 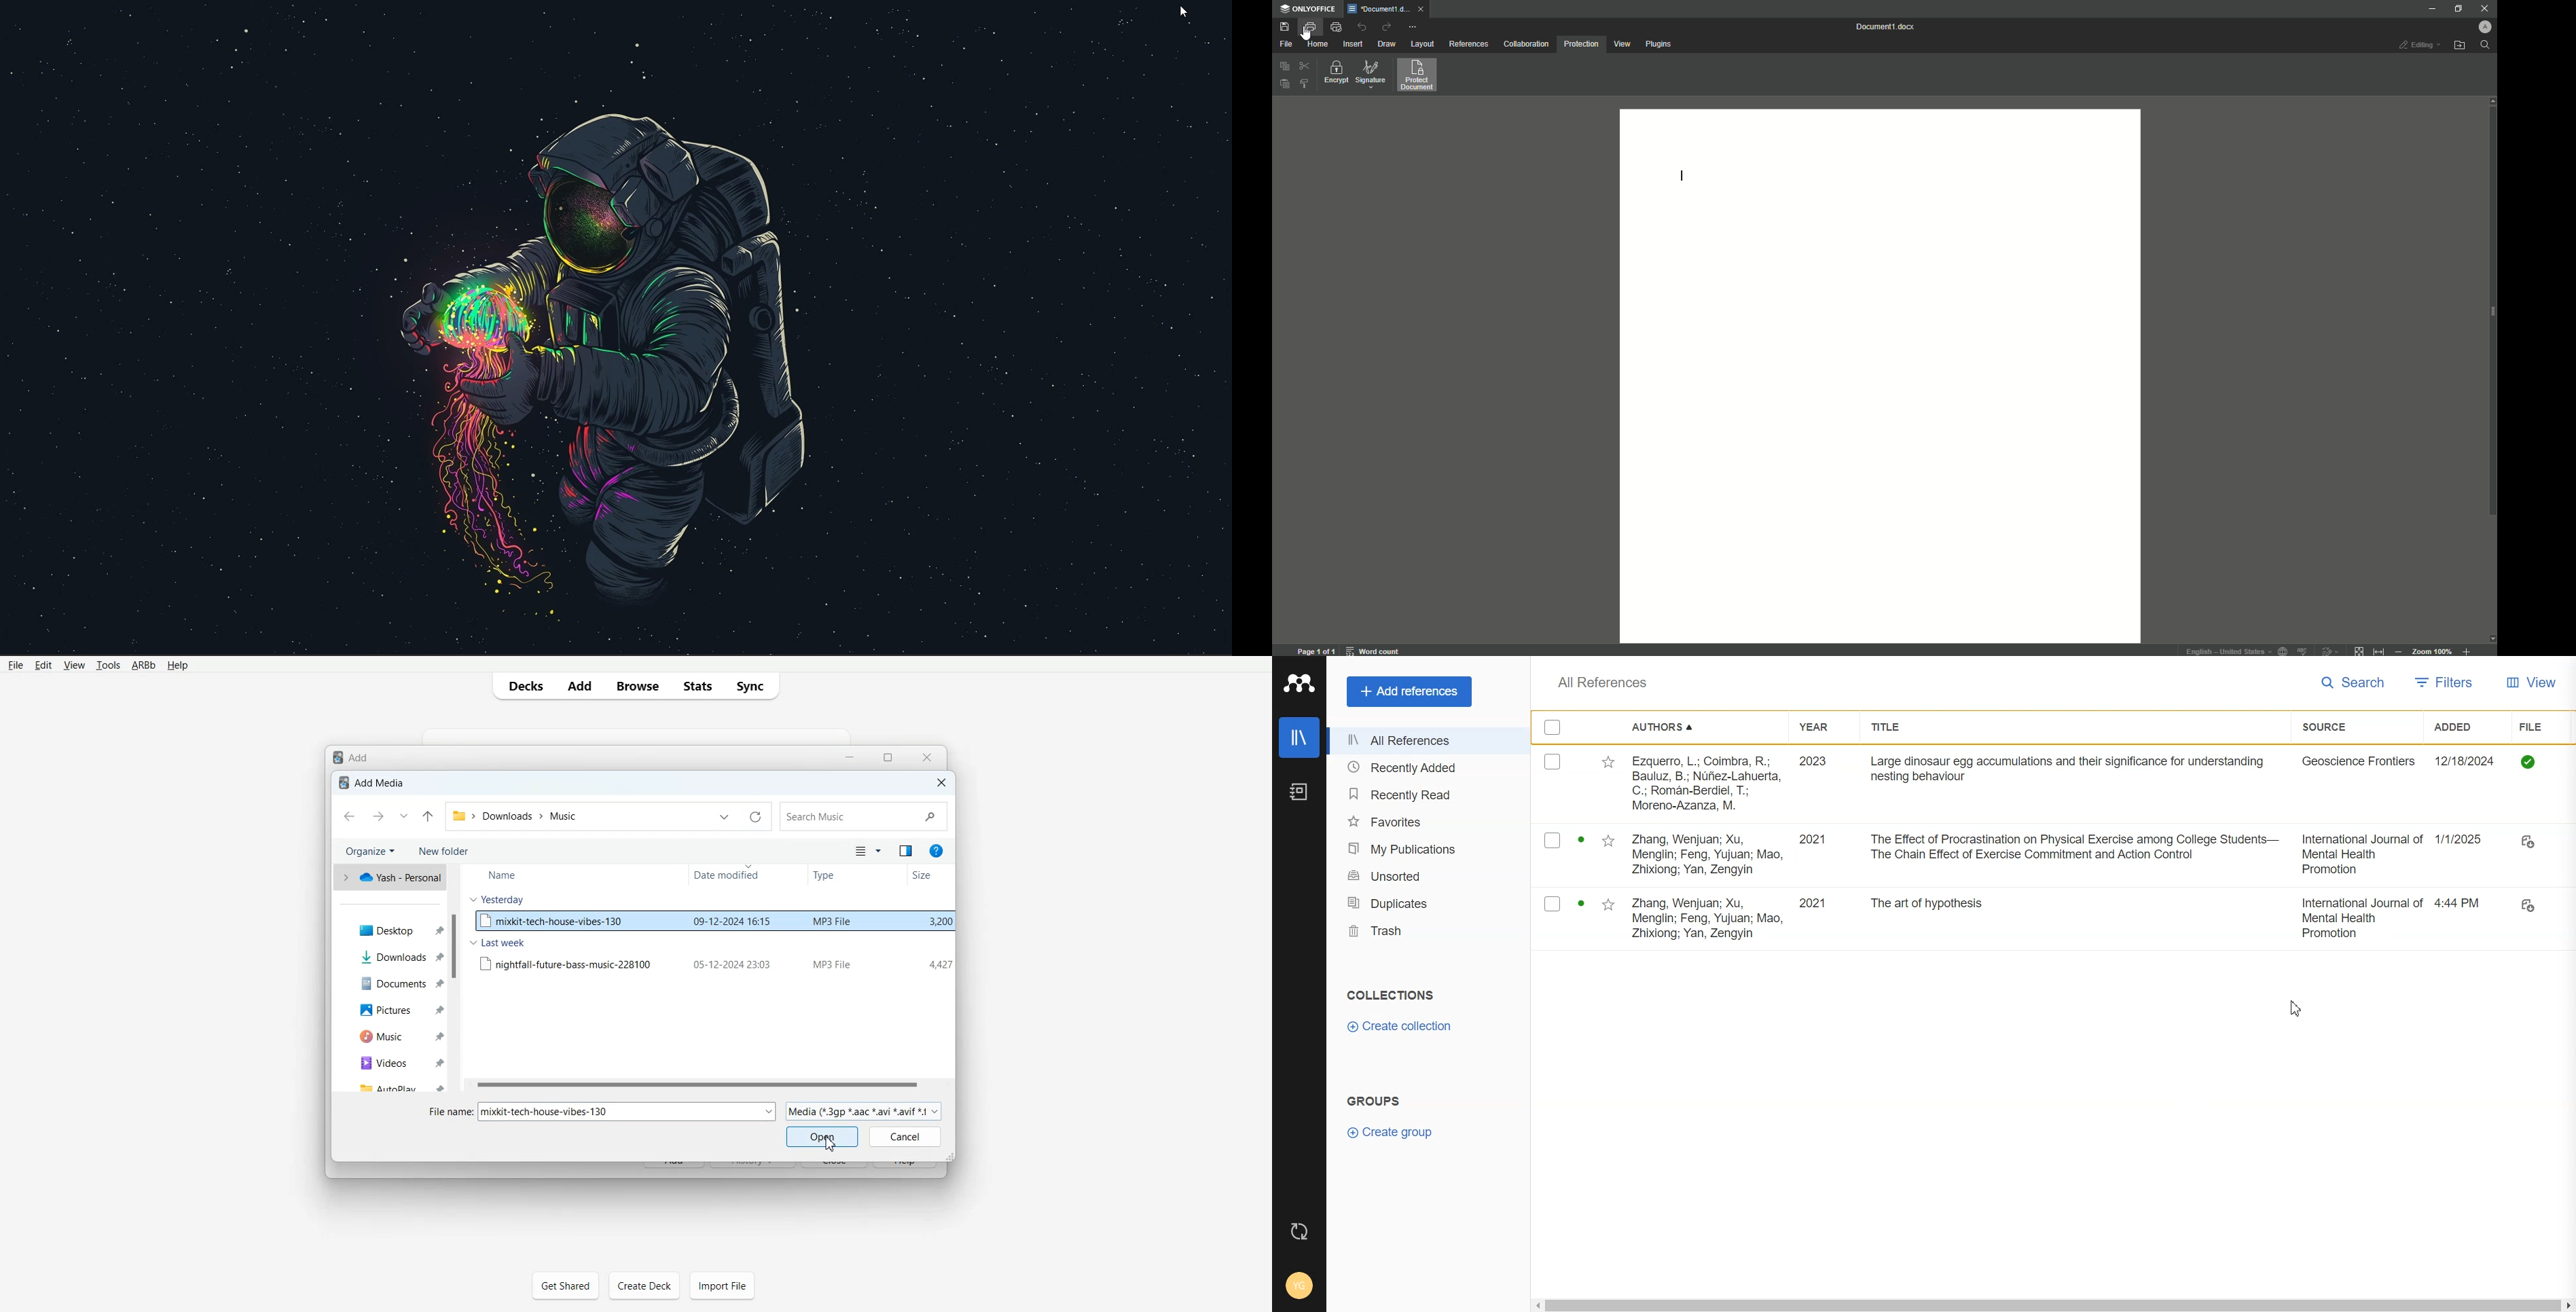 I want to click on ARBb, so click(x=142, y=665).